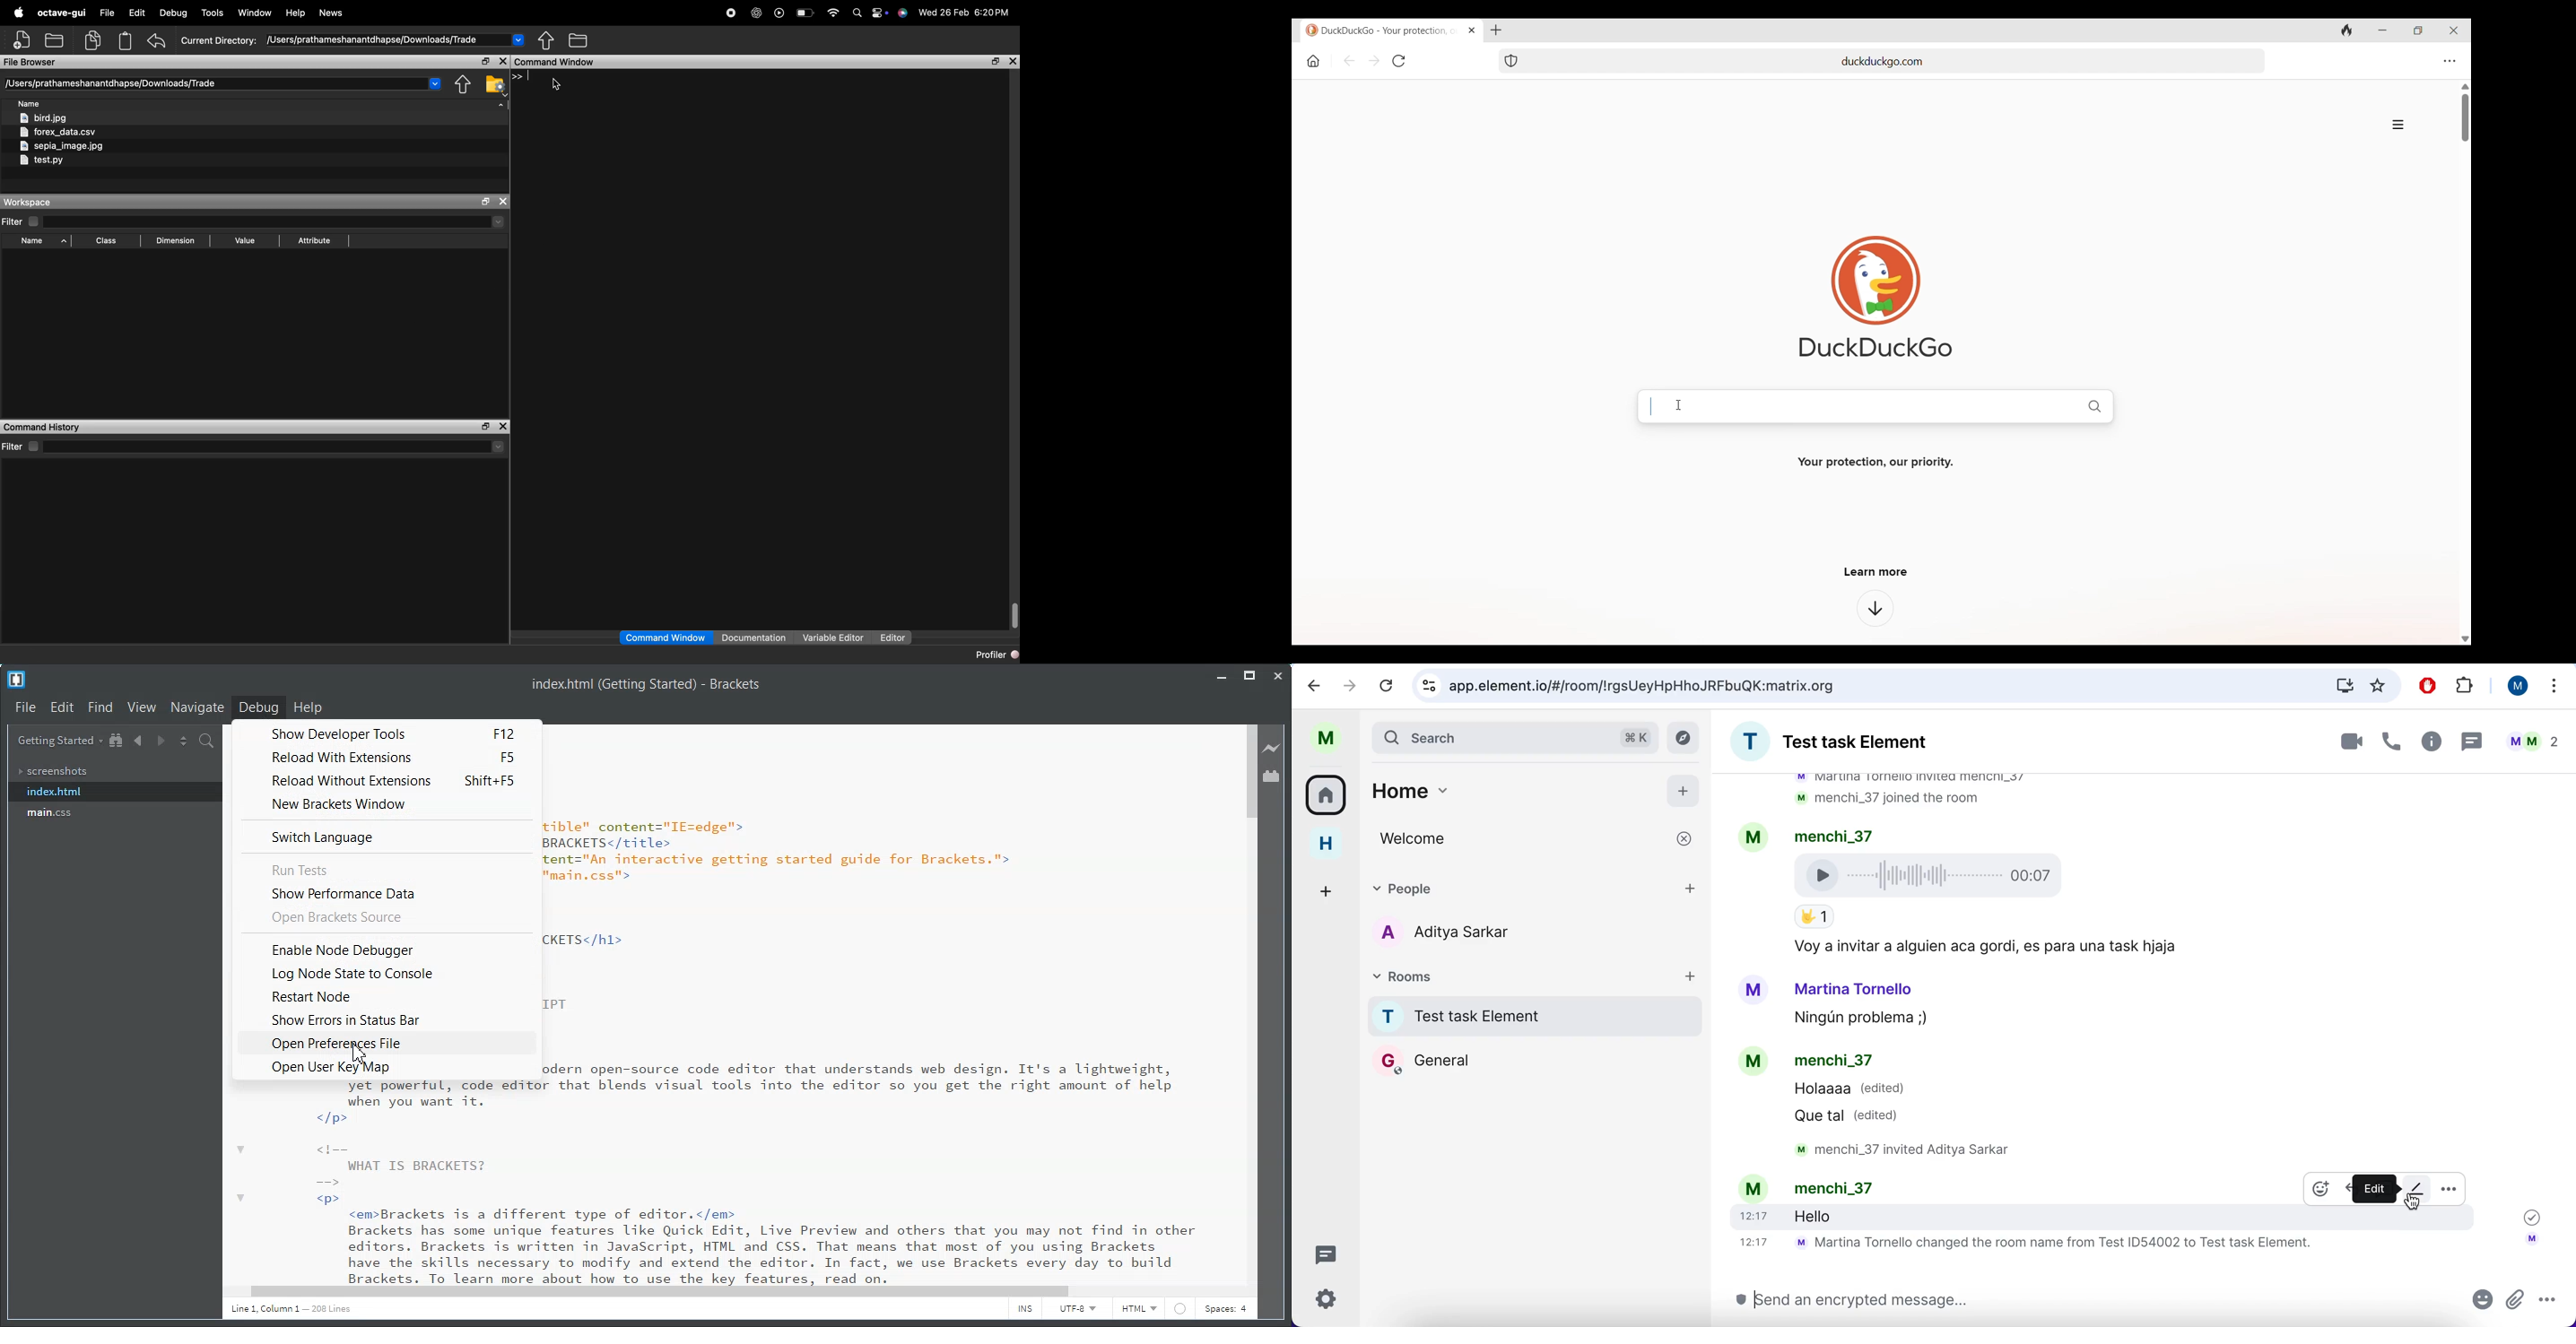  Describe the element at coordinates (384, 778) in the screenshot. I see `Reload Without Extensions` at that location.